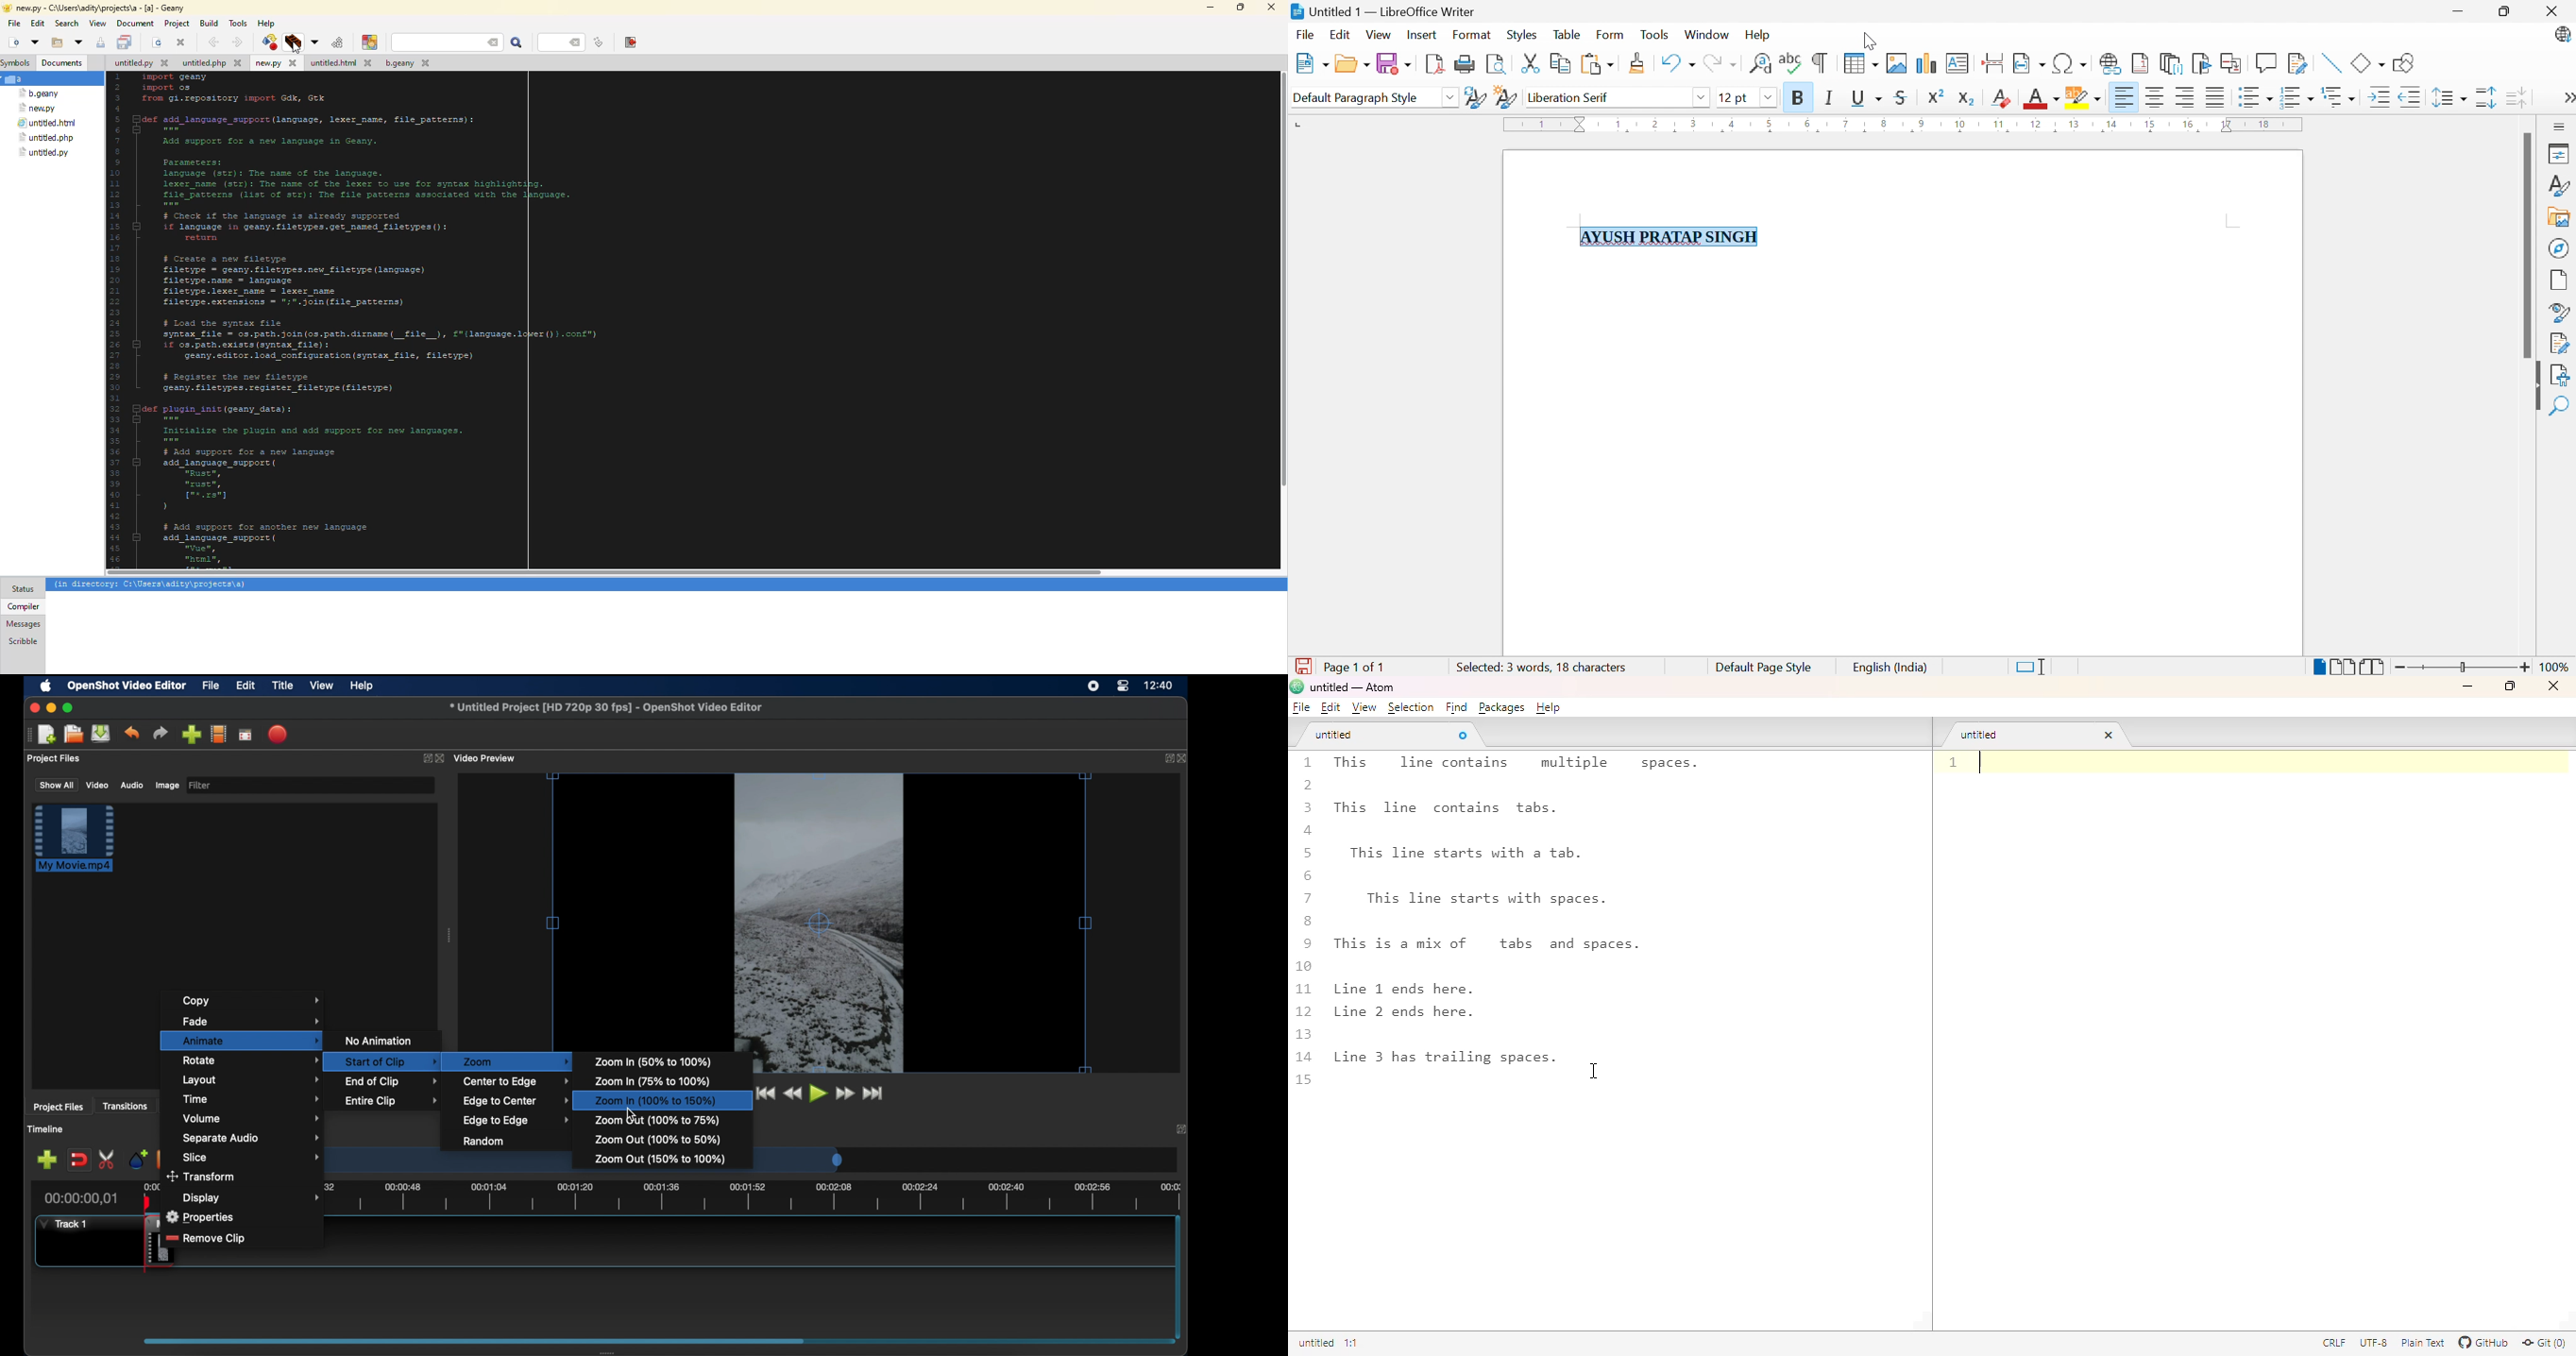  What do you see at coordinates (244, 1060) in the screenshot?
I see `rotate menu` at bounding box center [244, 1060].